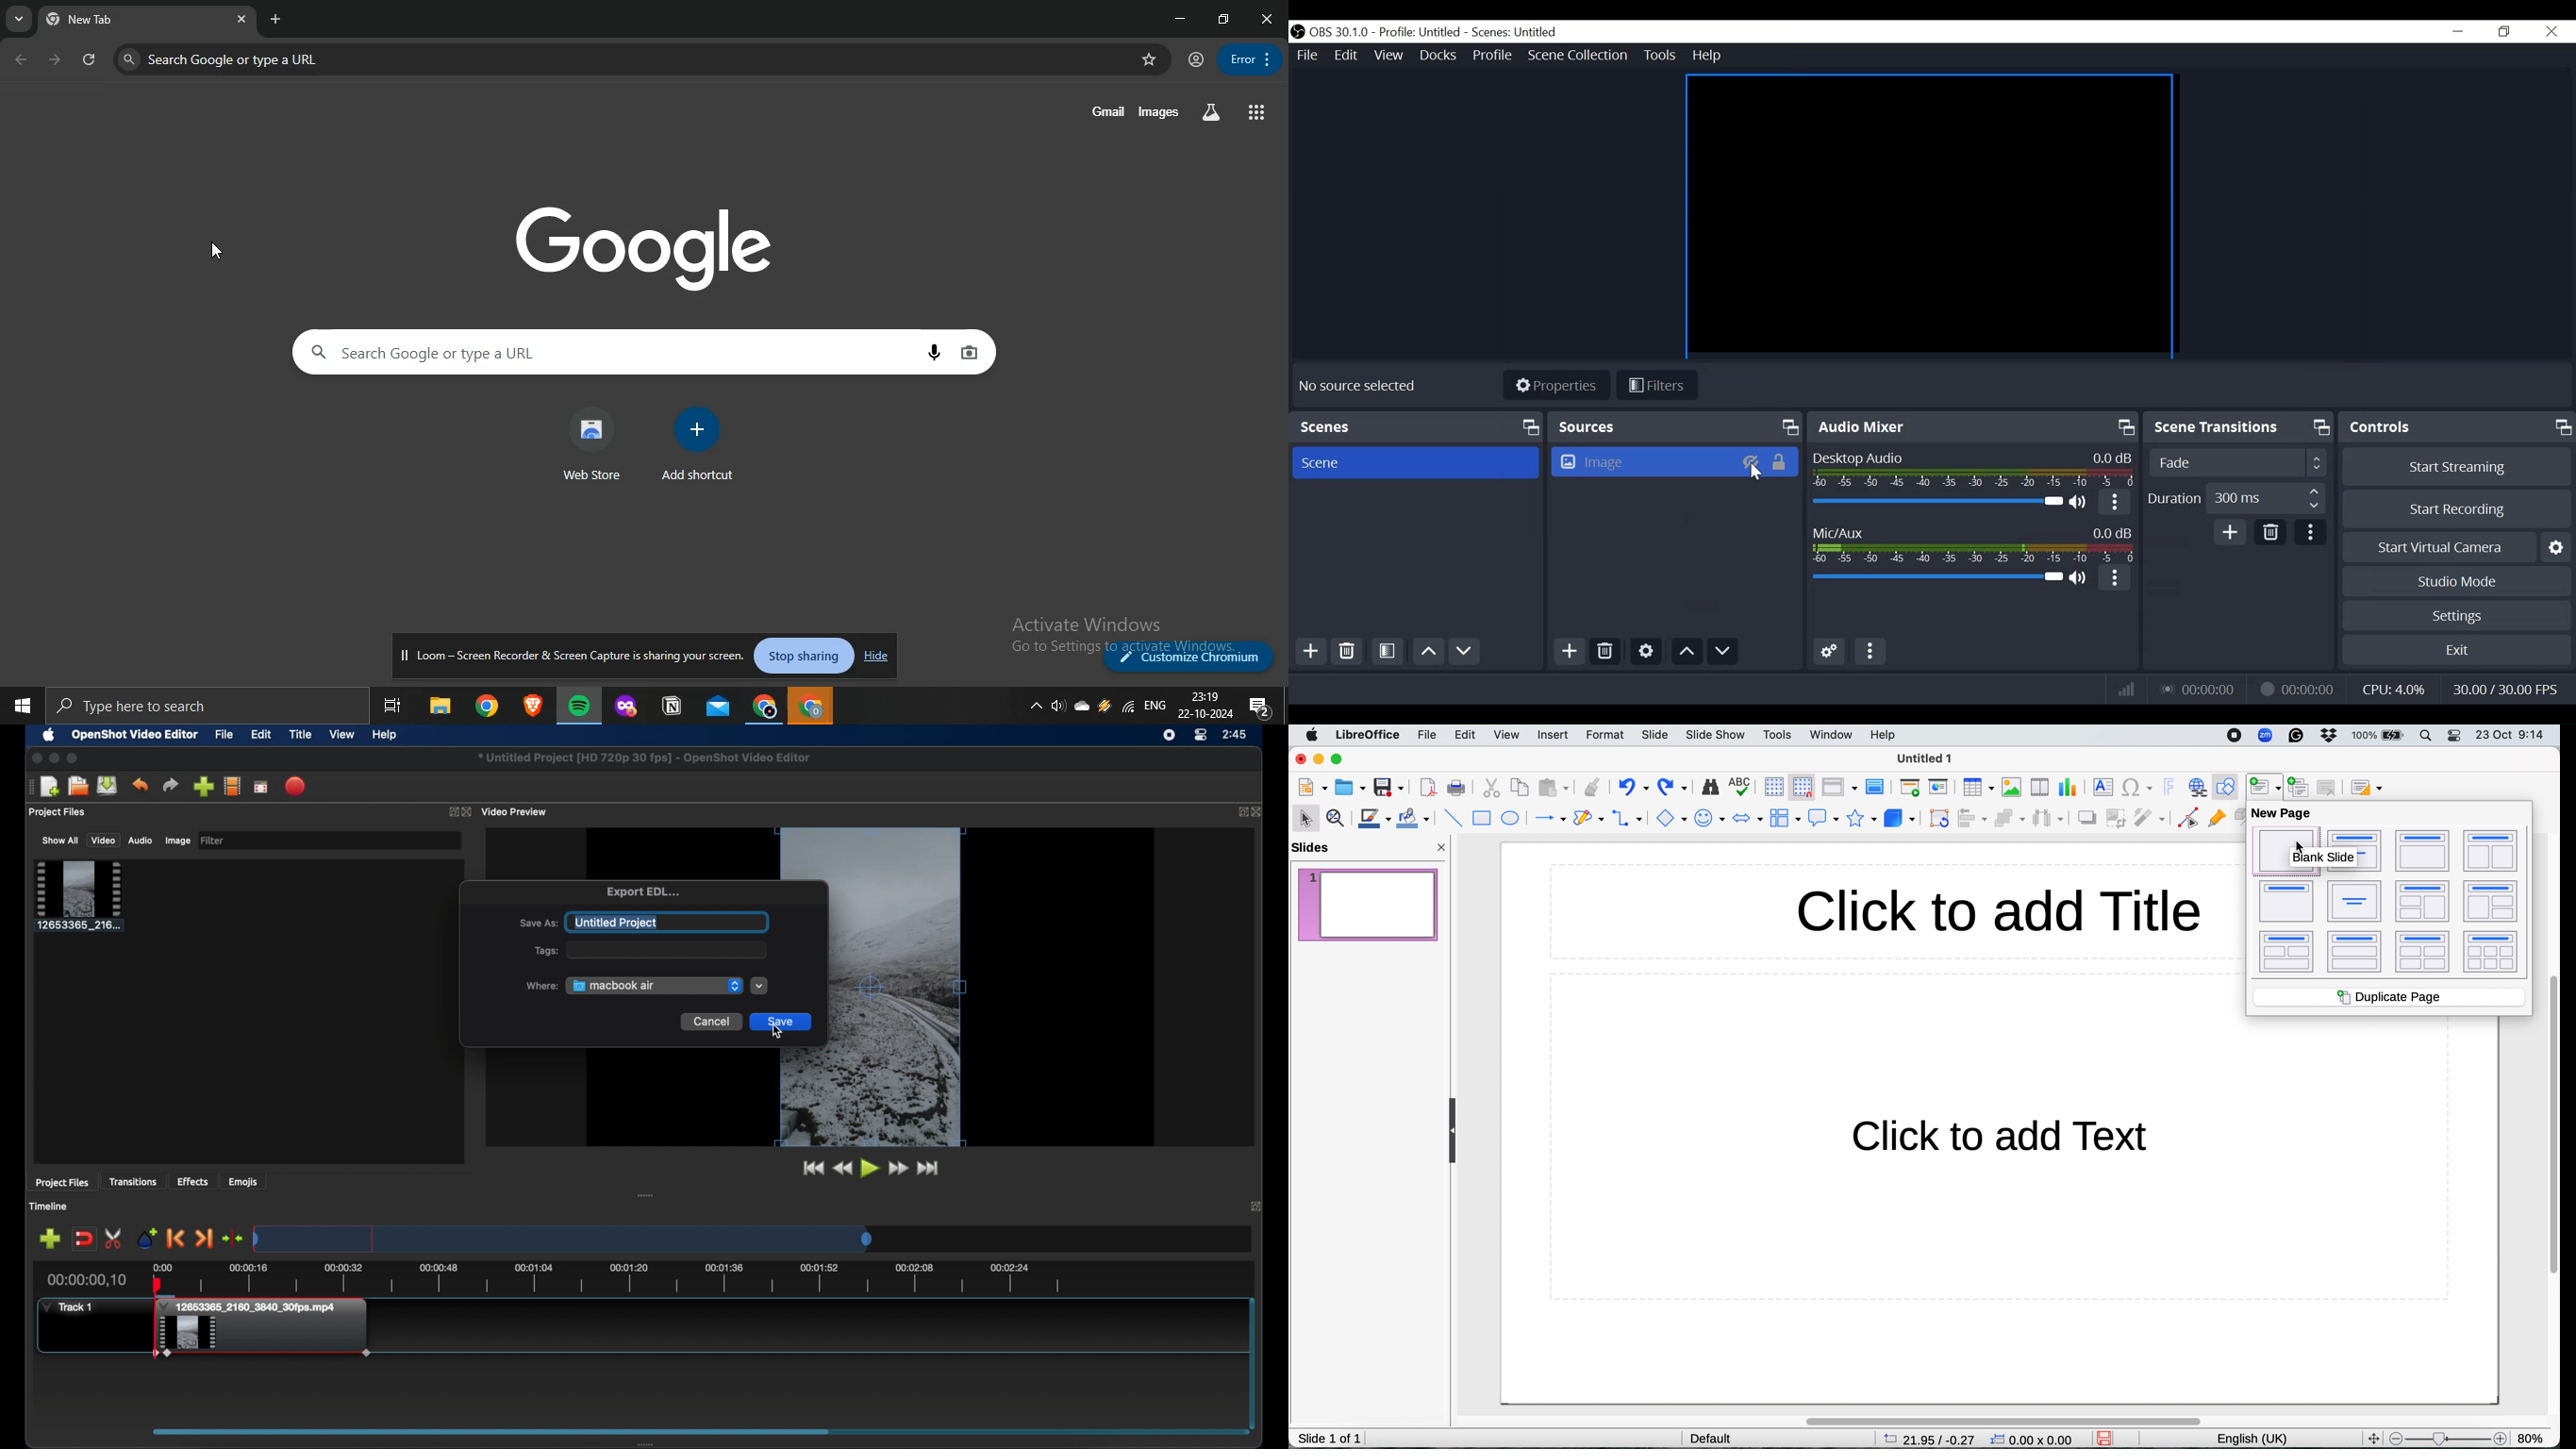  I want to click on current time indicator, so click(91, 1279).